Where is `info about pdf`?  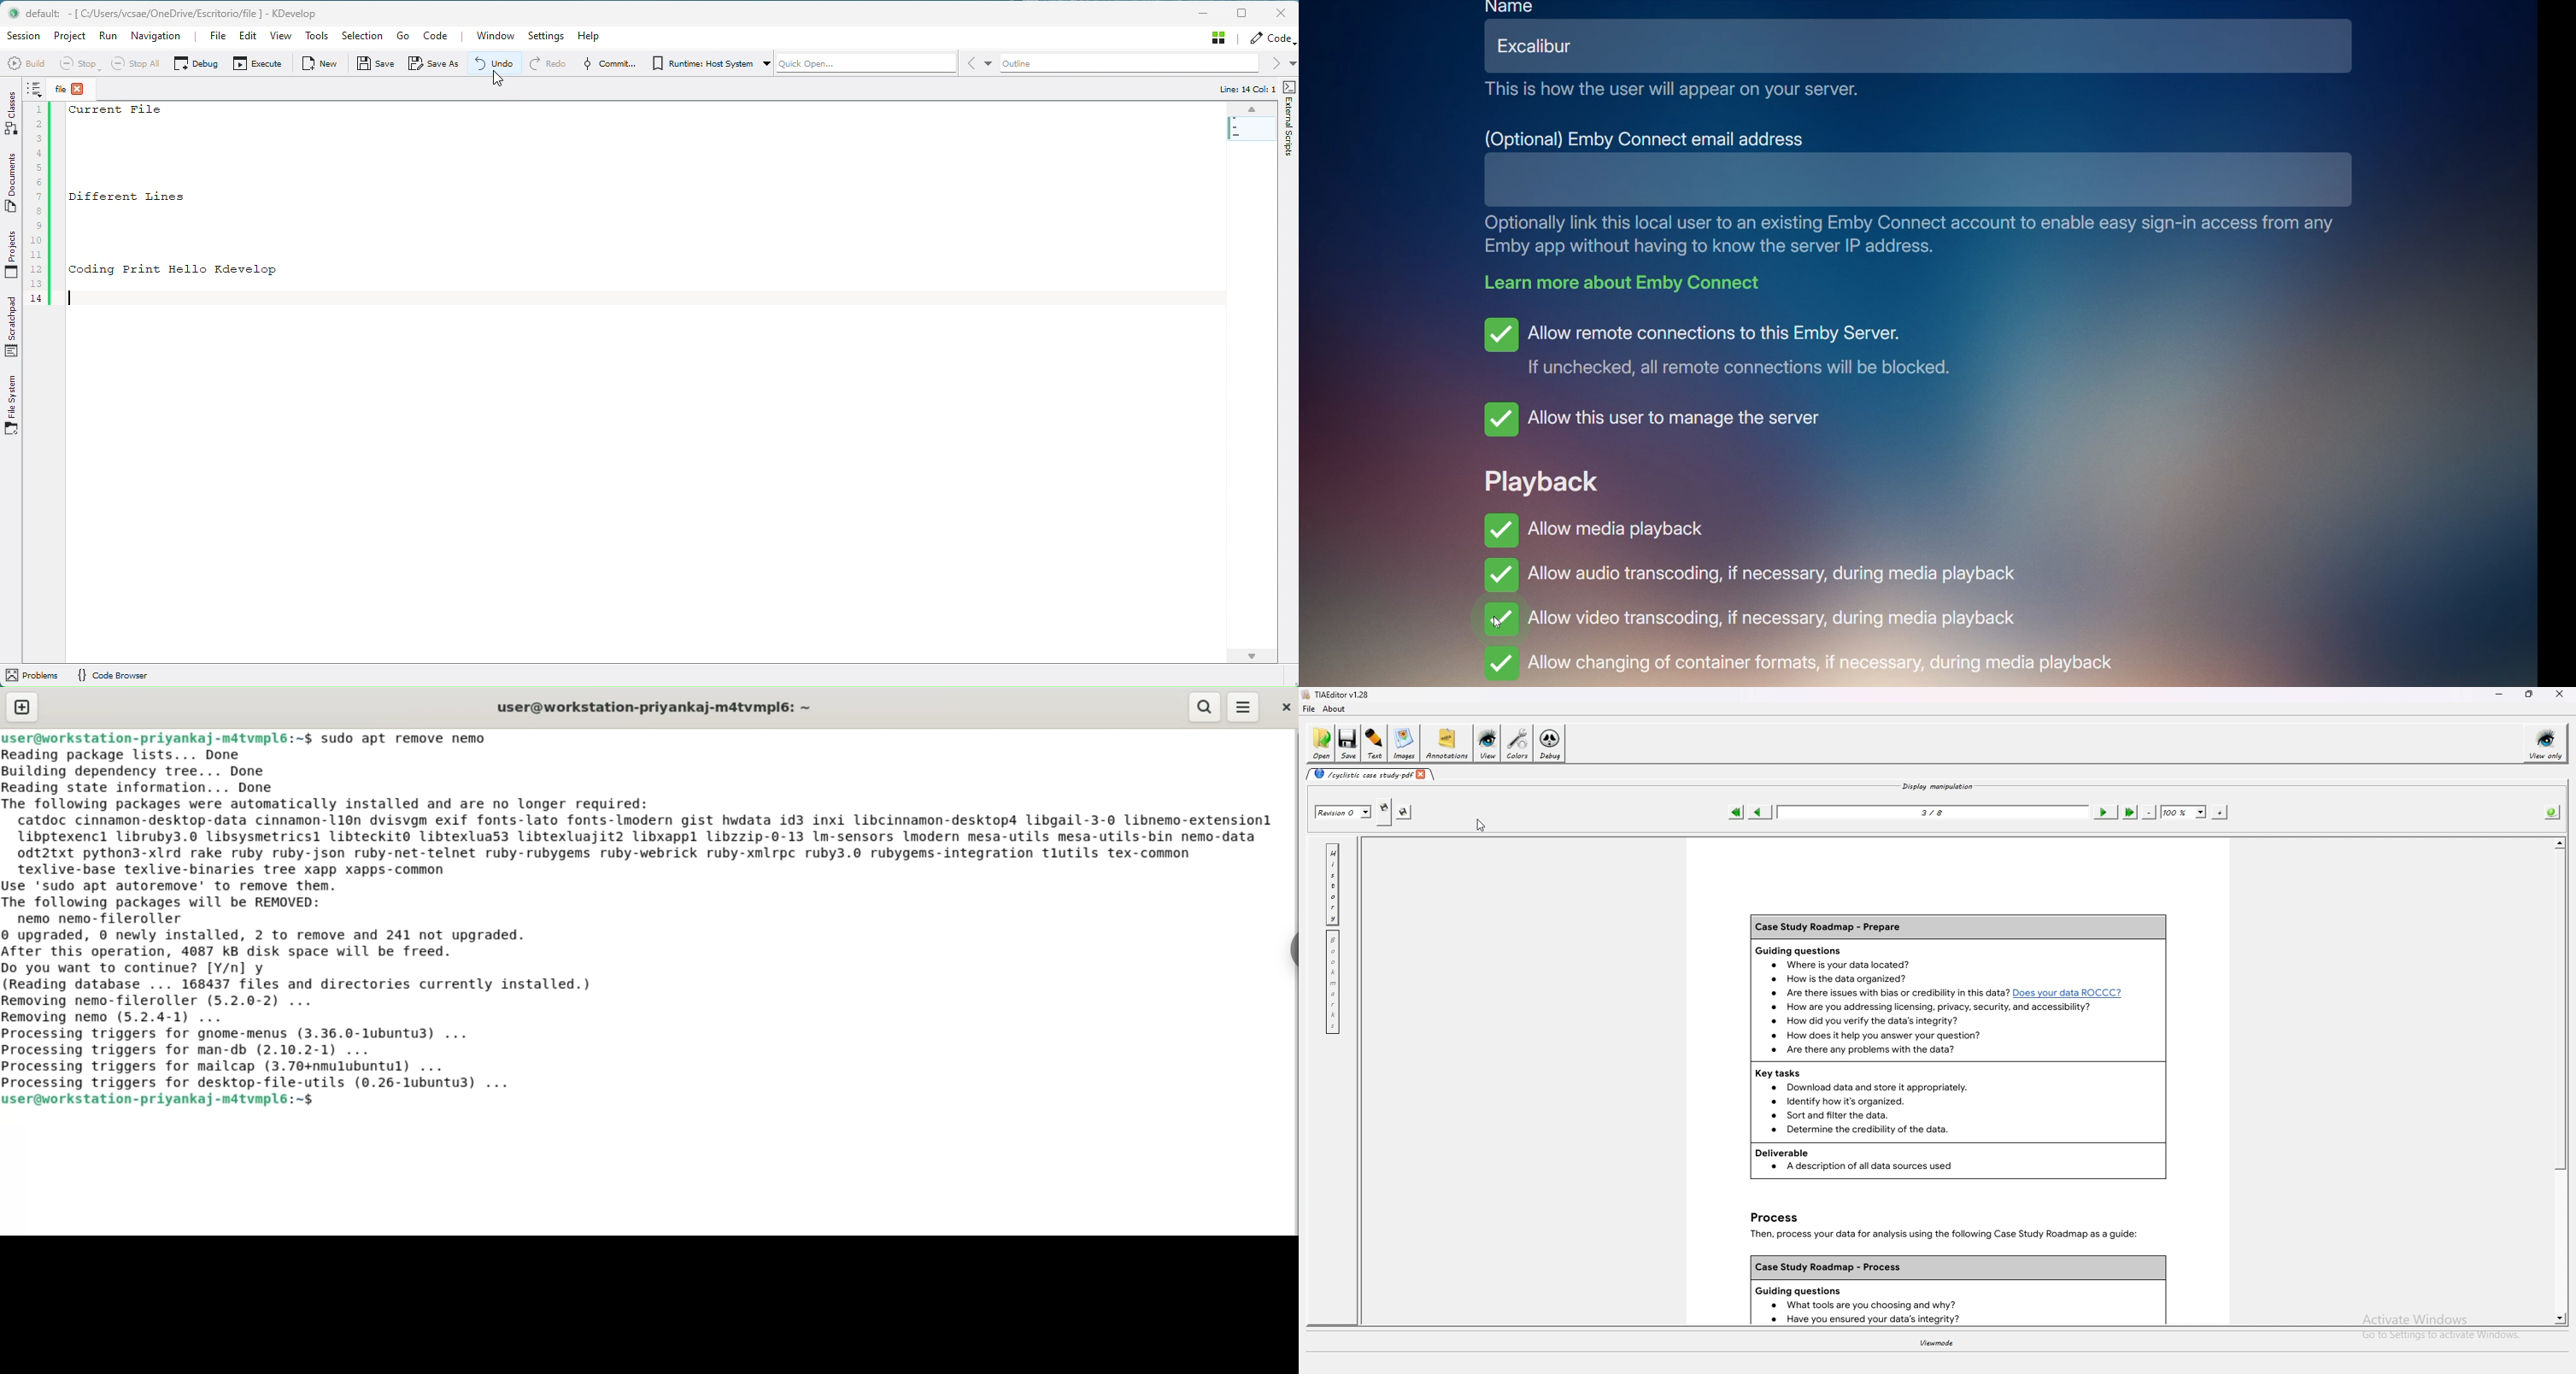 info about pdf is located at coordinates (2553, 811).